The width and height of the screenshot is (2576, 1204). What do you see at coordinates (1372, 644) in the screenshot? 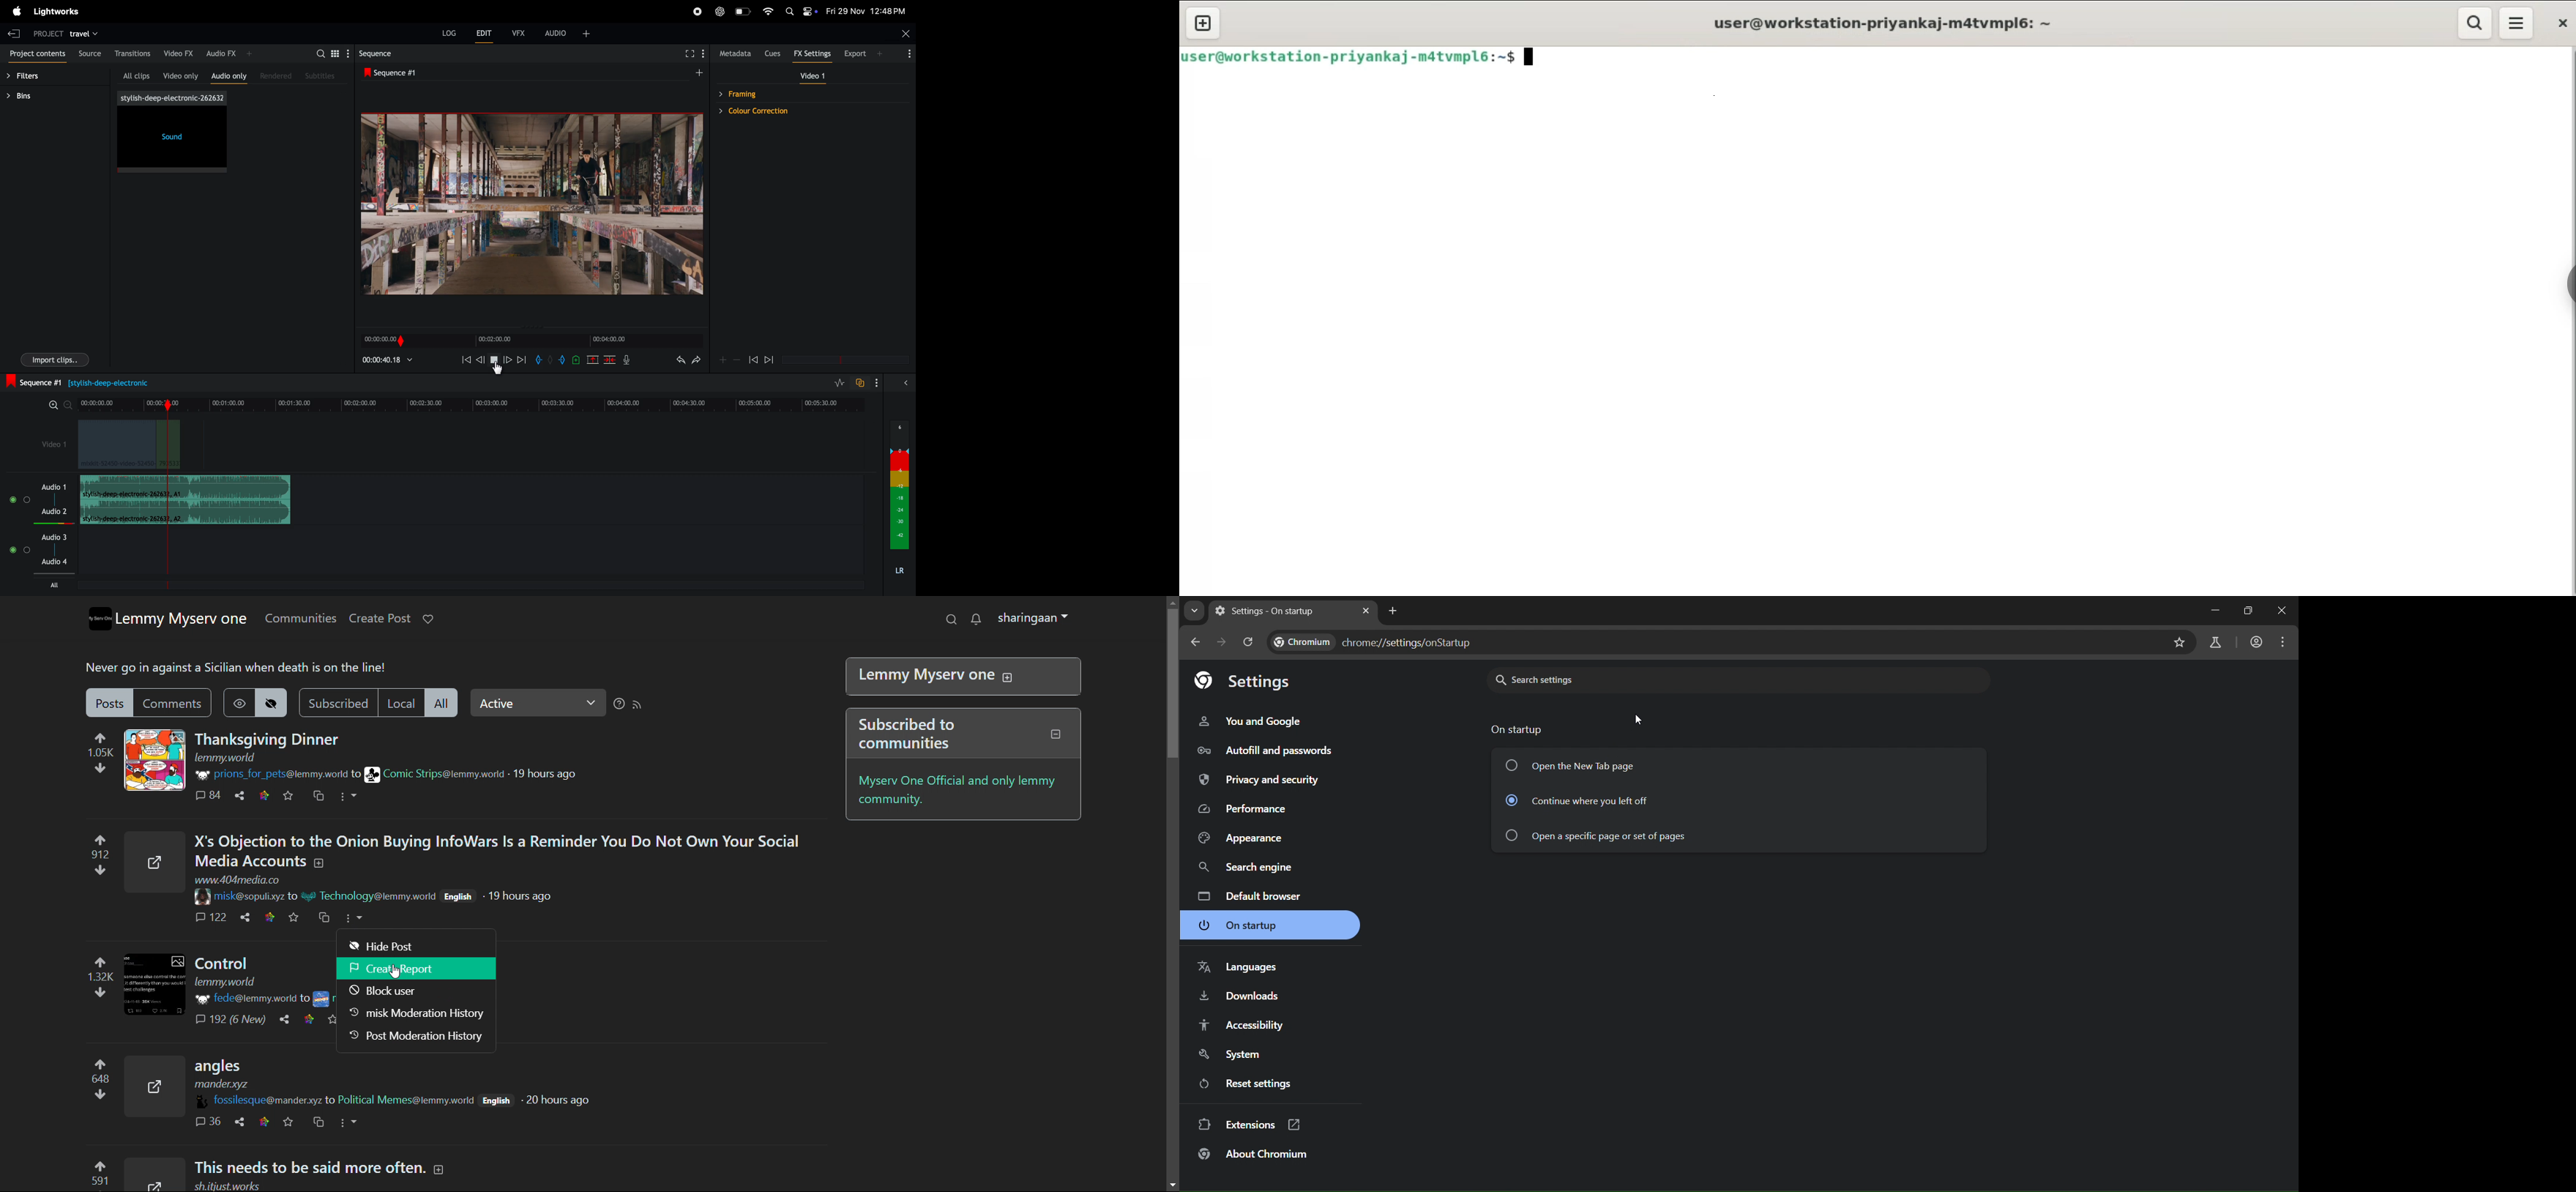
I see `chrome://settings/onStartup` at bounding box center [1372, 644].